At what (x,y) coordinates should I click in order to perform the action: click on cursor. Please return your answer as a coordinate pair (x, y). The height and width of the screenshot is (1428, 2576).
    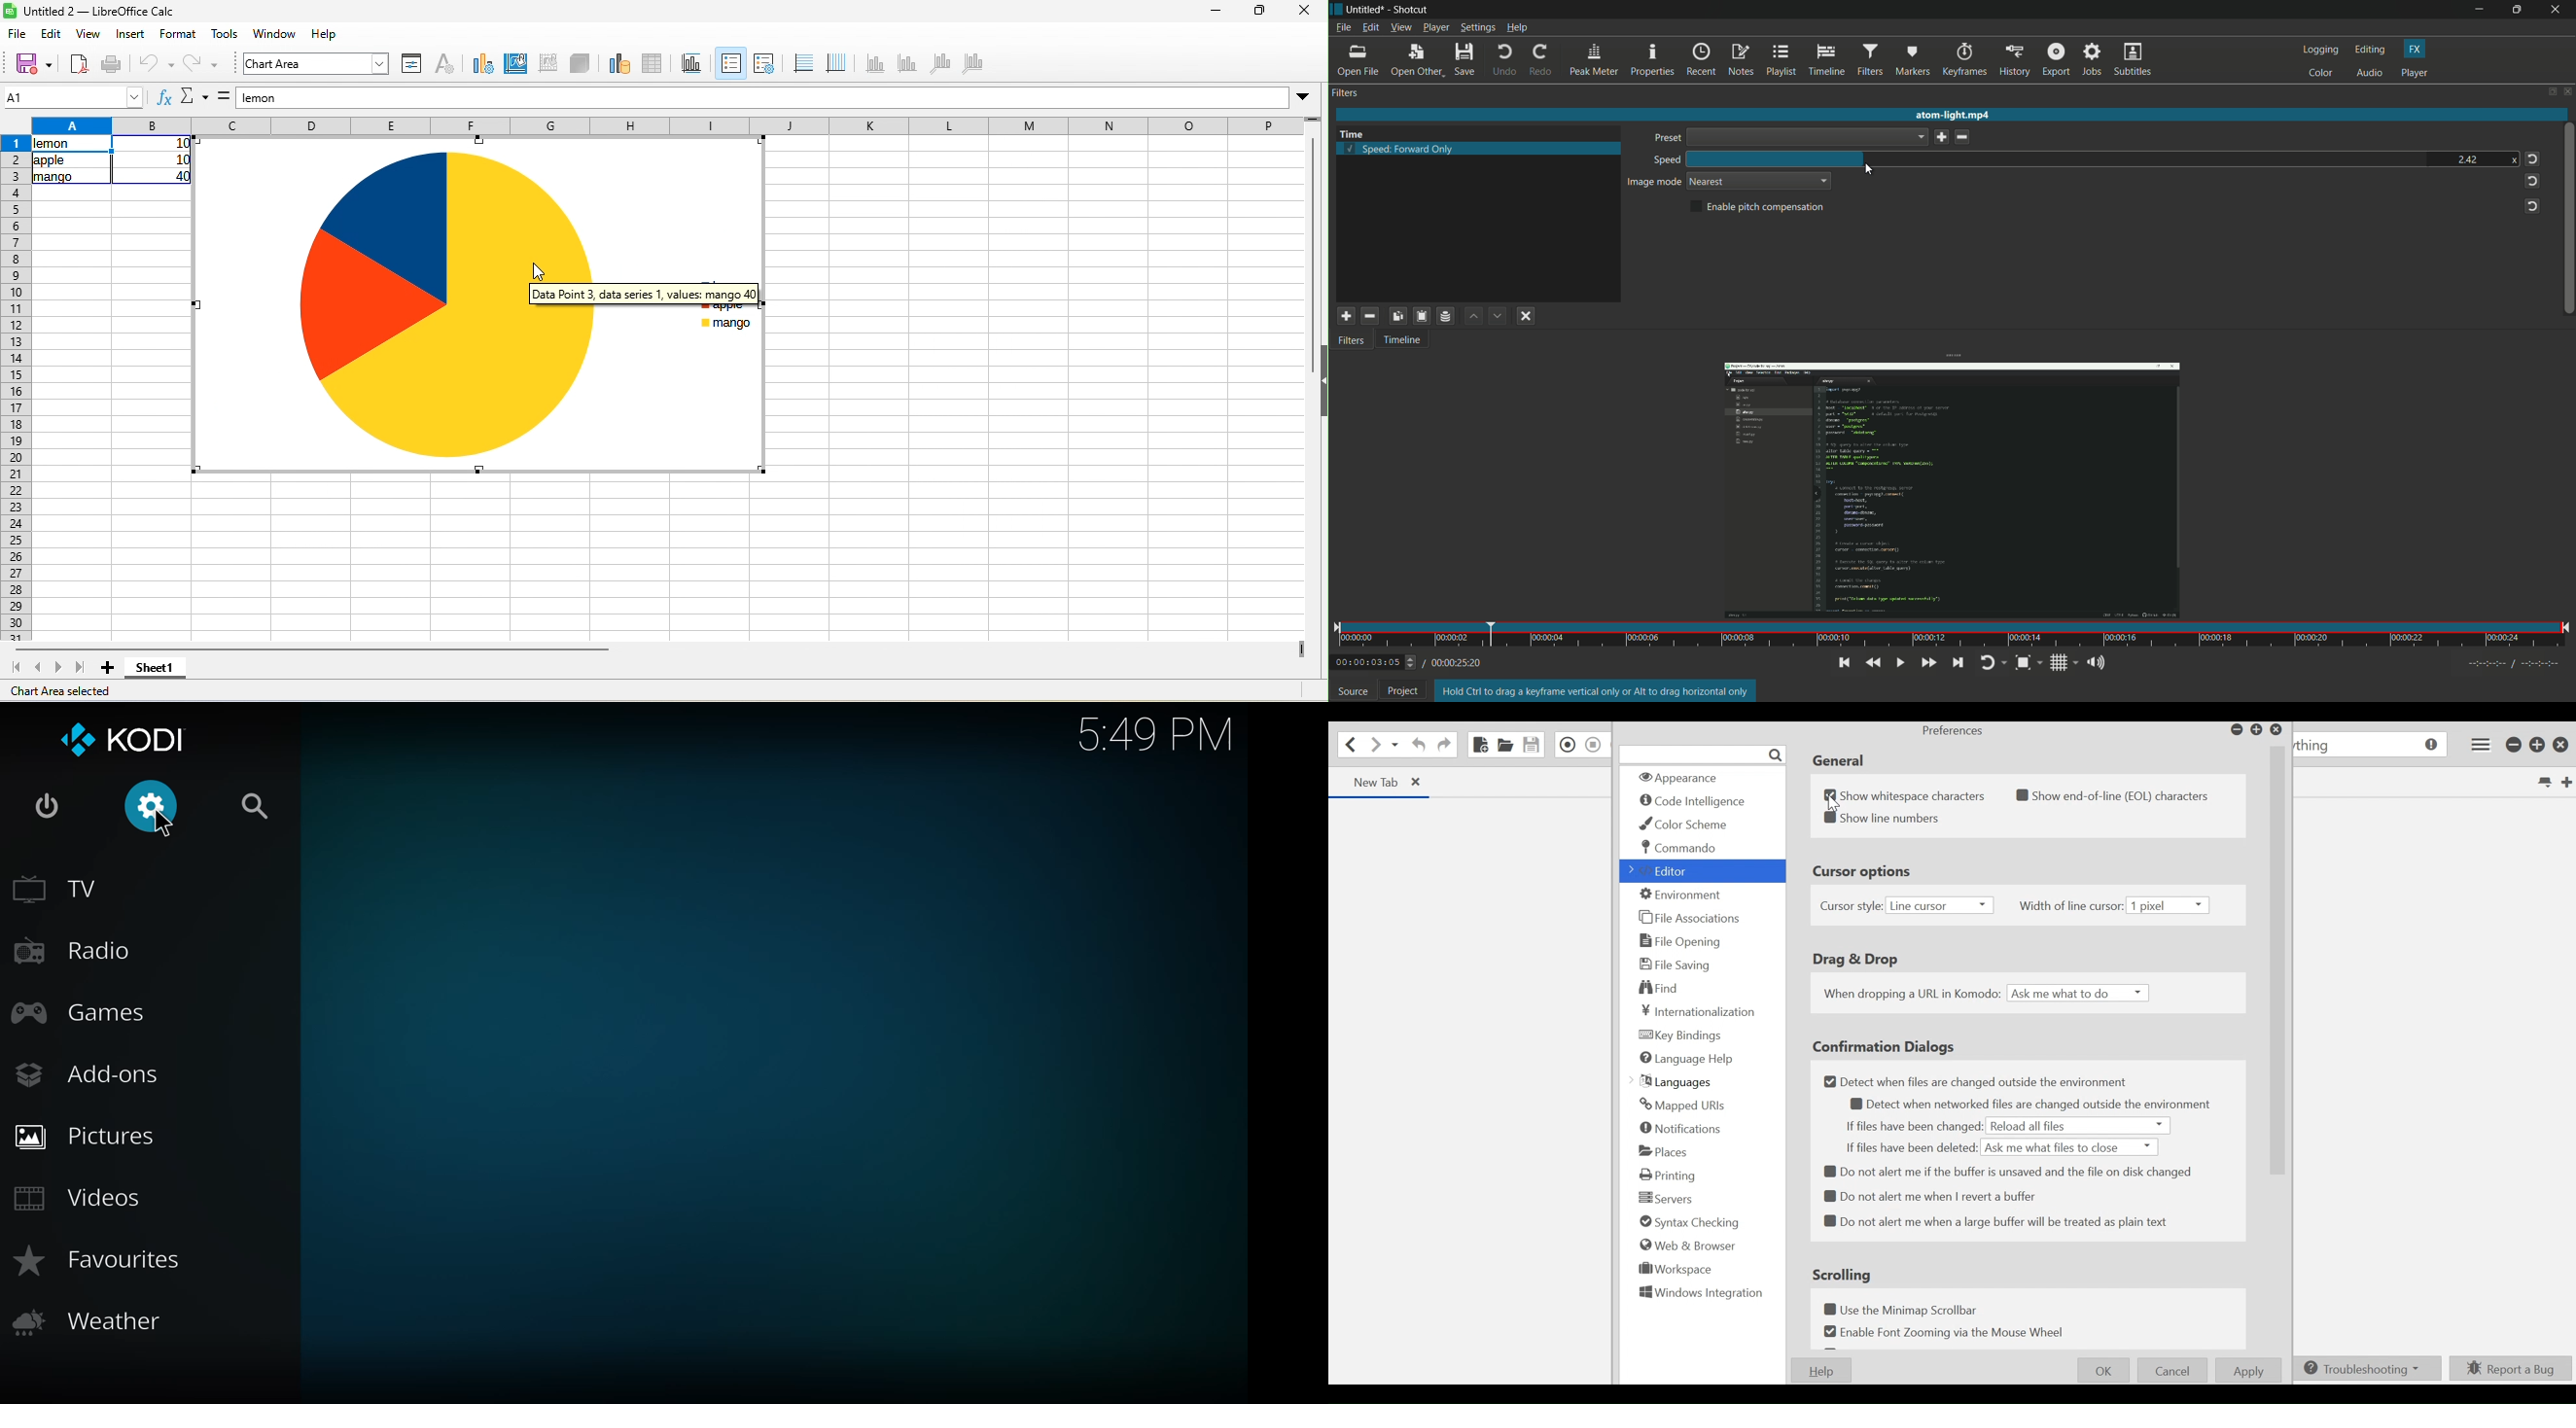
    Looking at the image, I should click on (164, 825).